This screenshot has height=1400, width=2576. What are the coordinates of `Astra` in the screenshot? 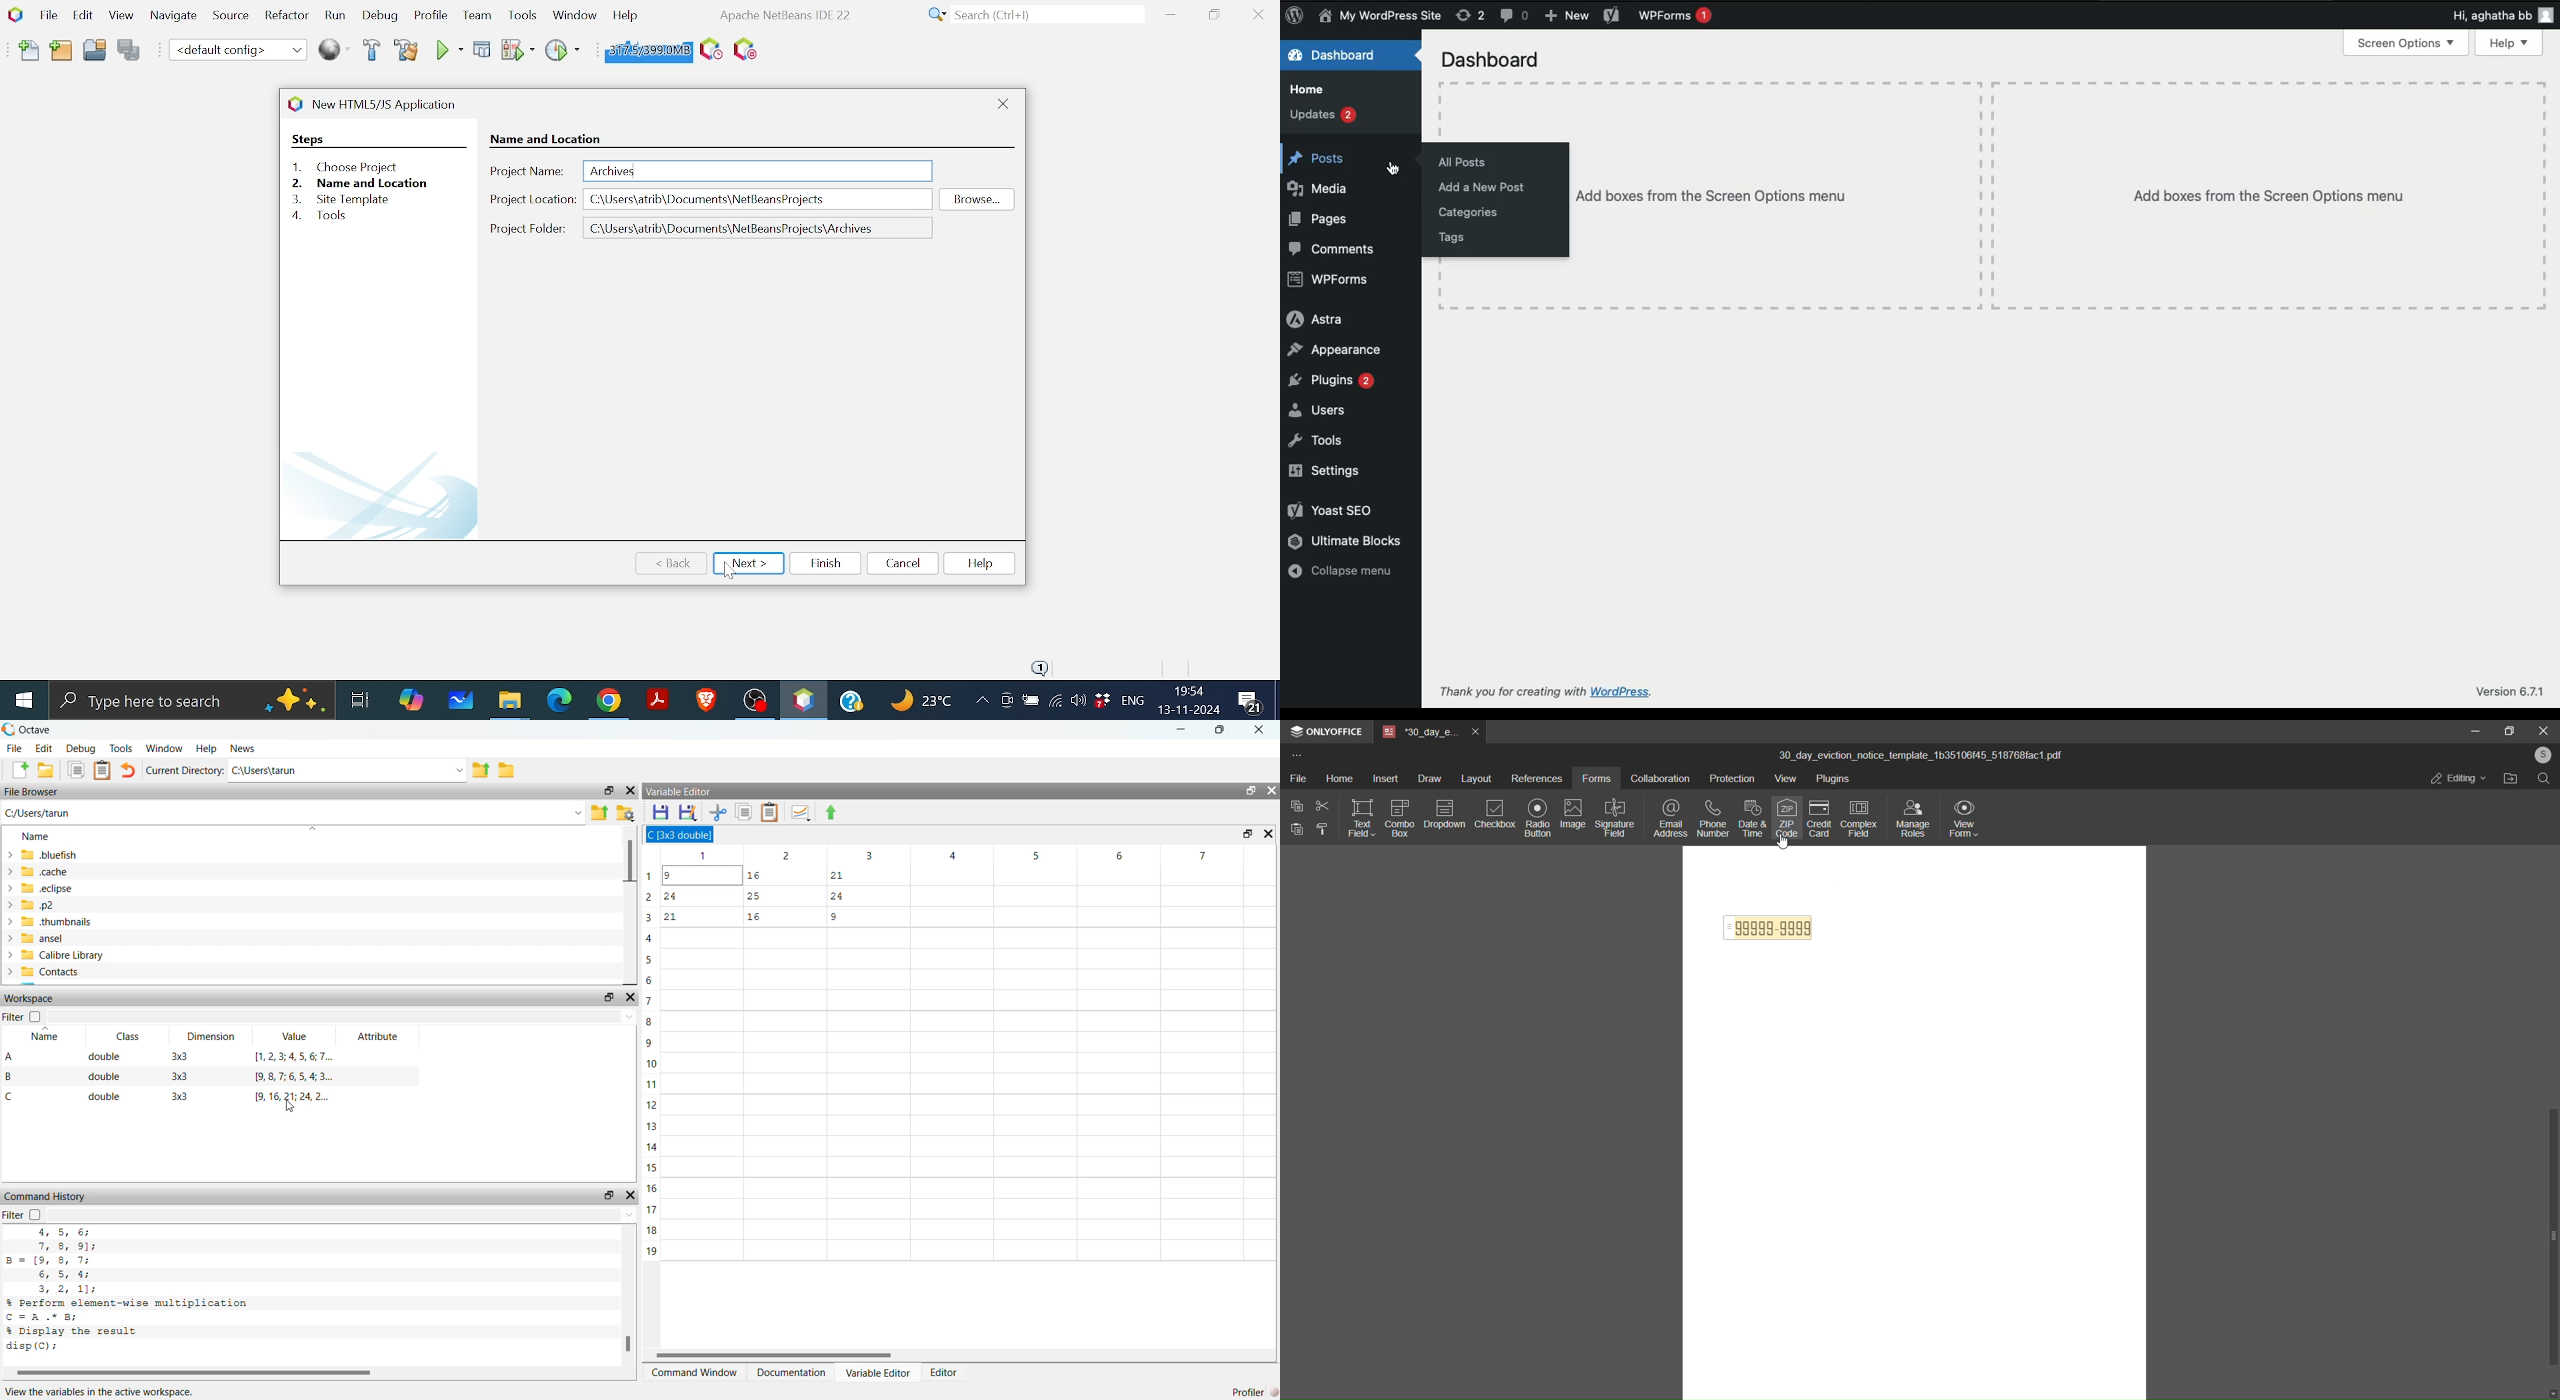 It's located at (1314, 320).